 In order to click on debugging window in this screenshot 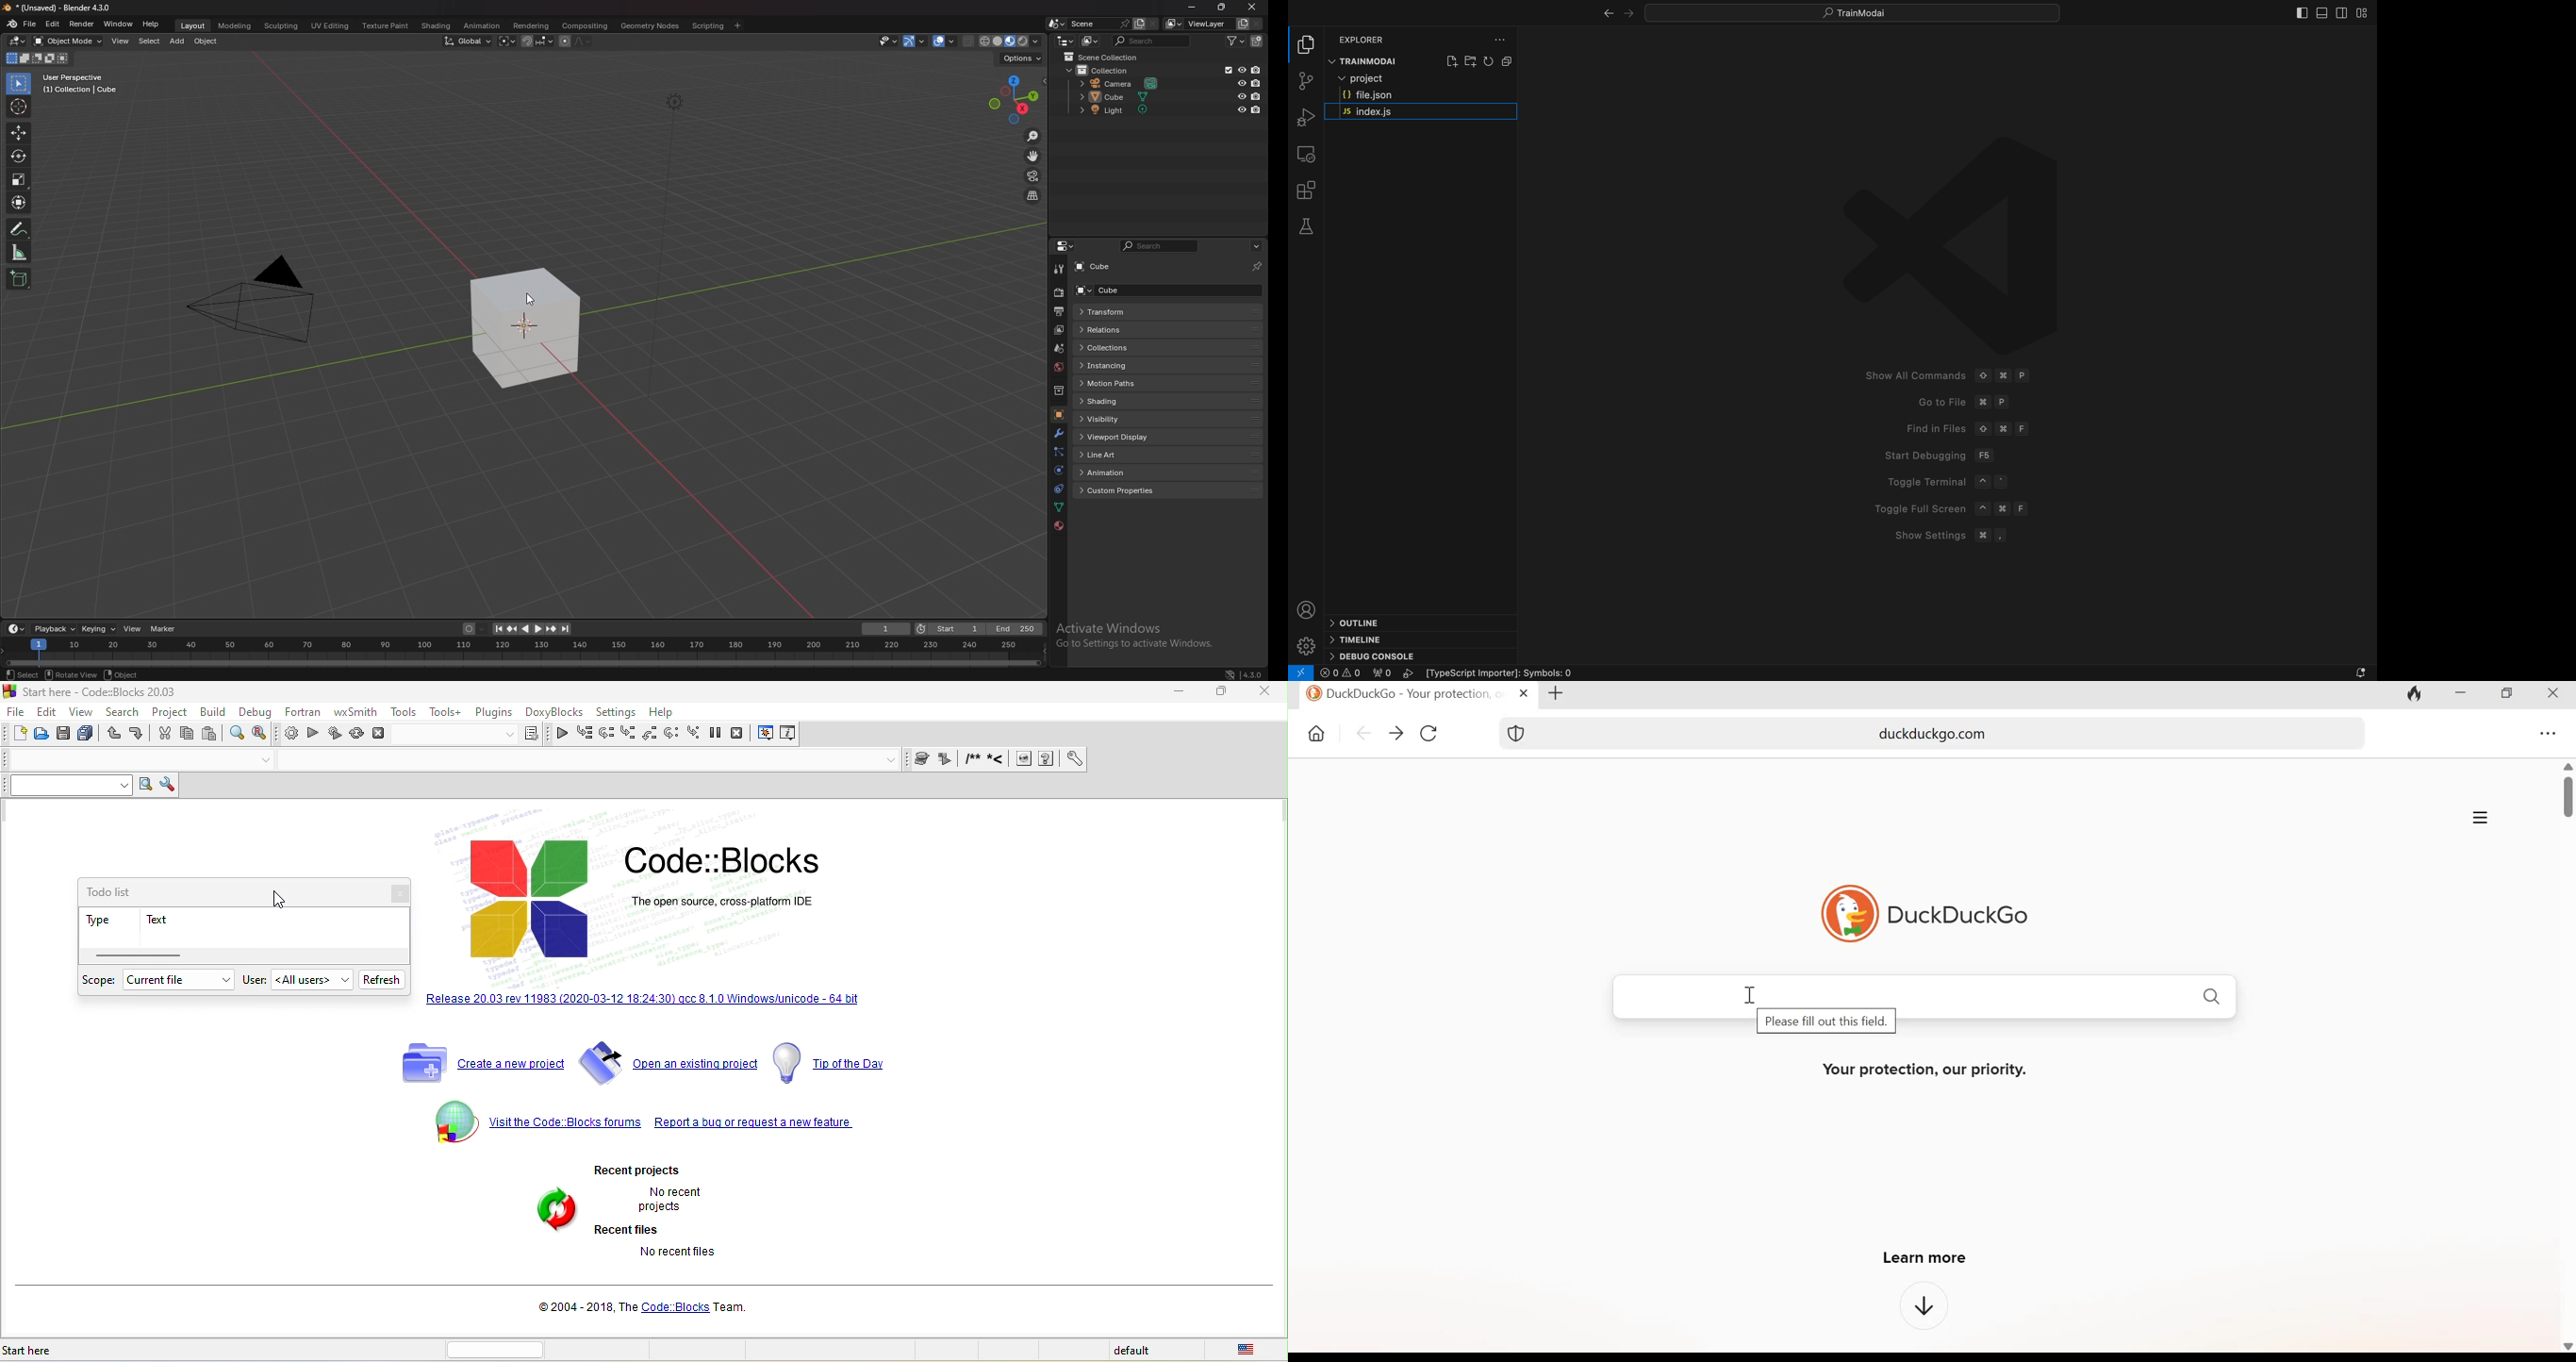, I will do `click(767, 734)`.